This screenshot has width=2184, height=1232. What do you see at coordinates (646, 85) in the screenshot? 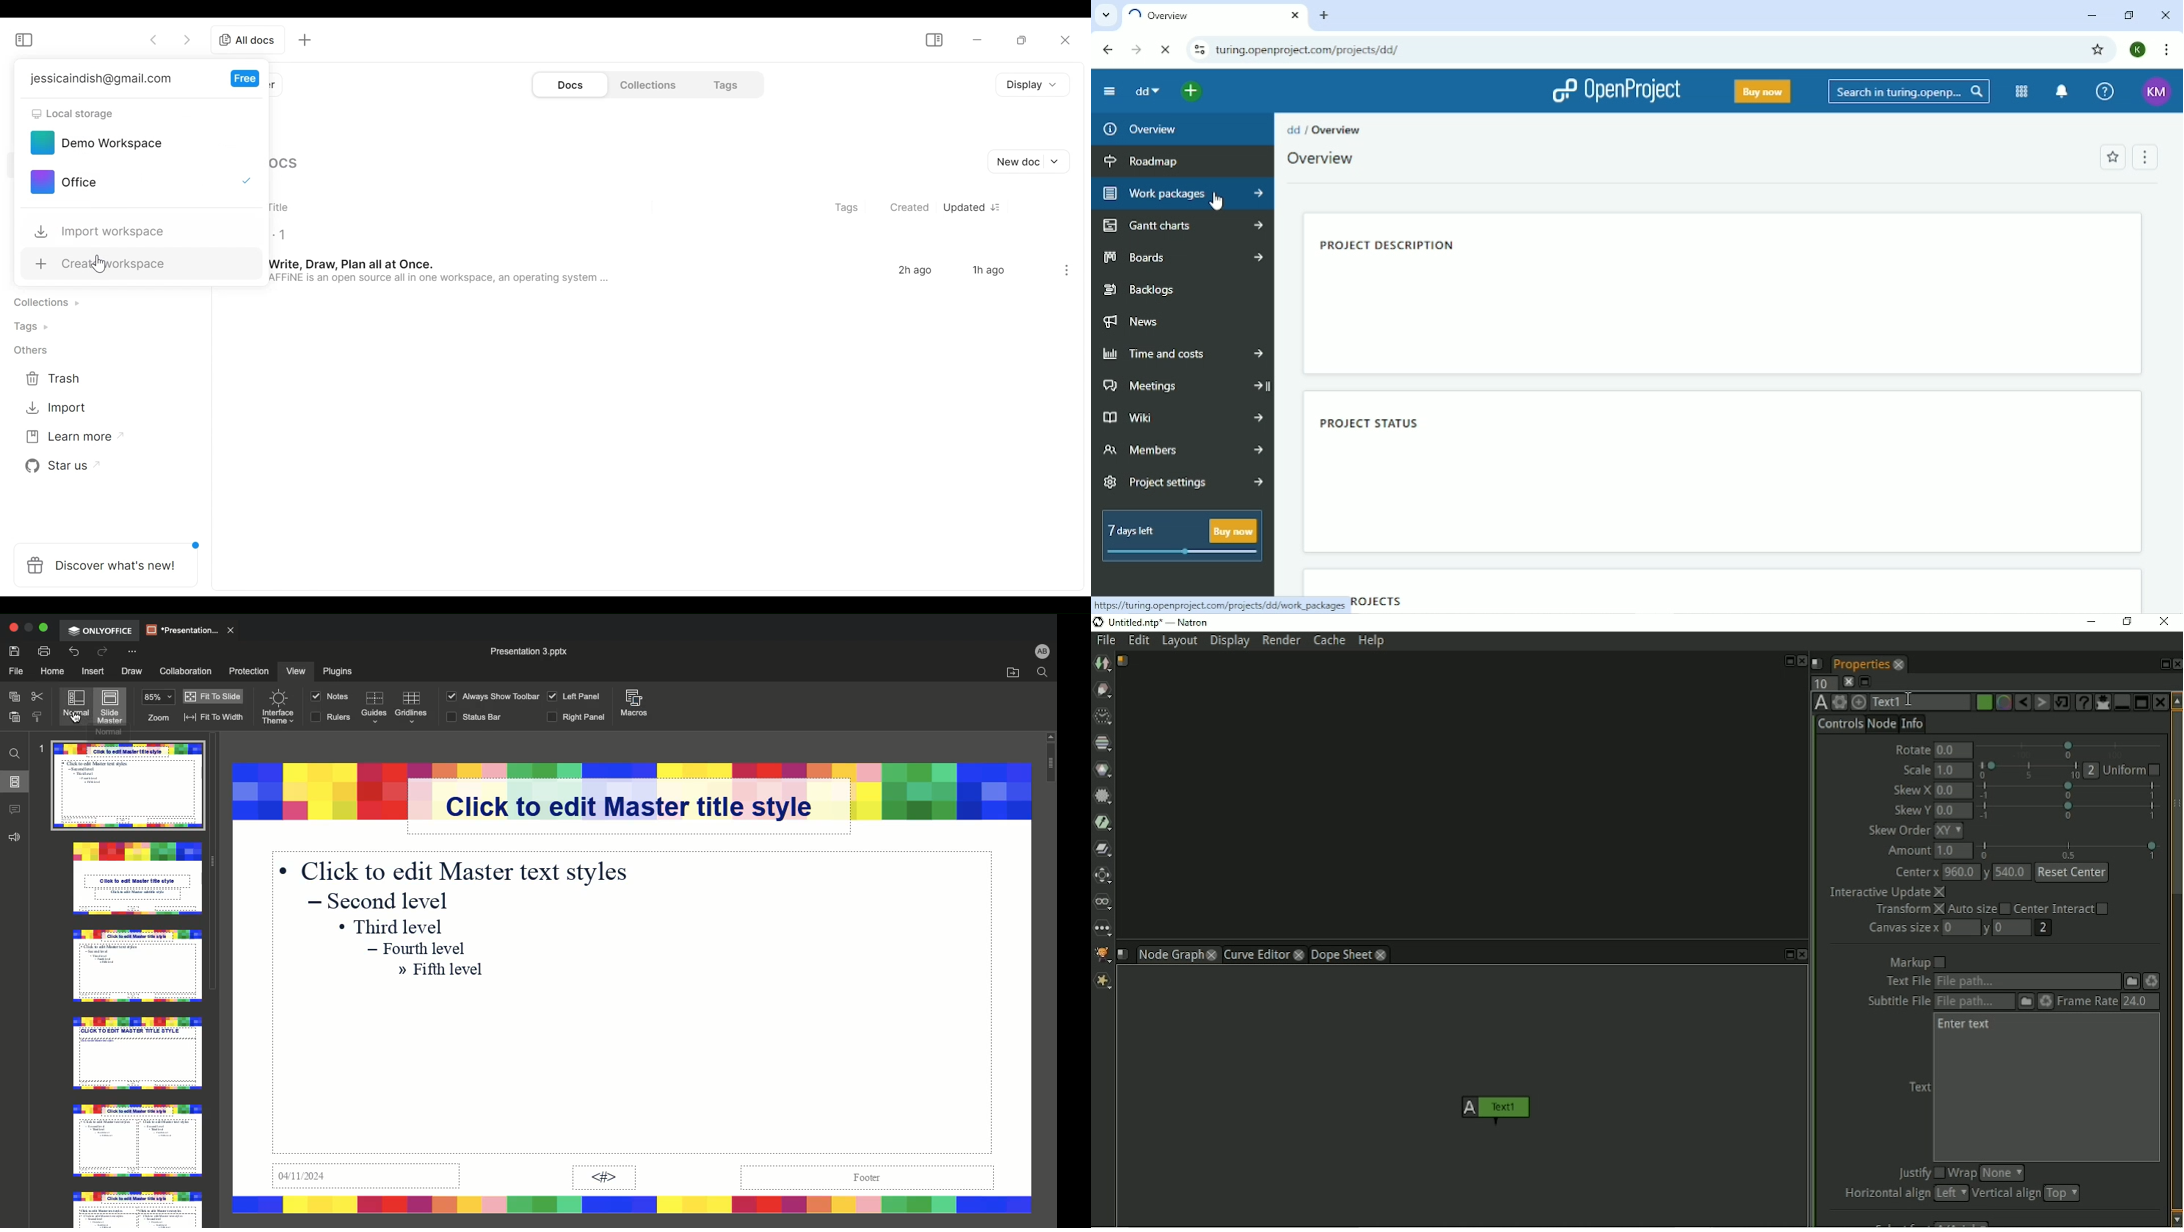
I see `Collections` at bounding box center [646, 85].